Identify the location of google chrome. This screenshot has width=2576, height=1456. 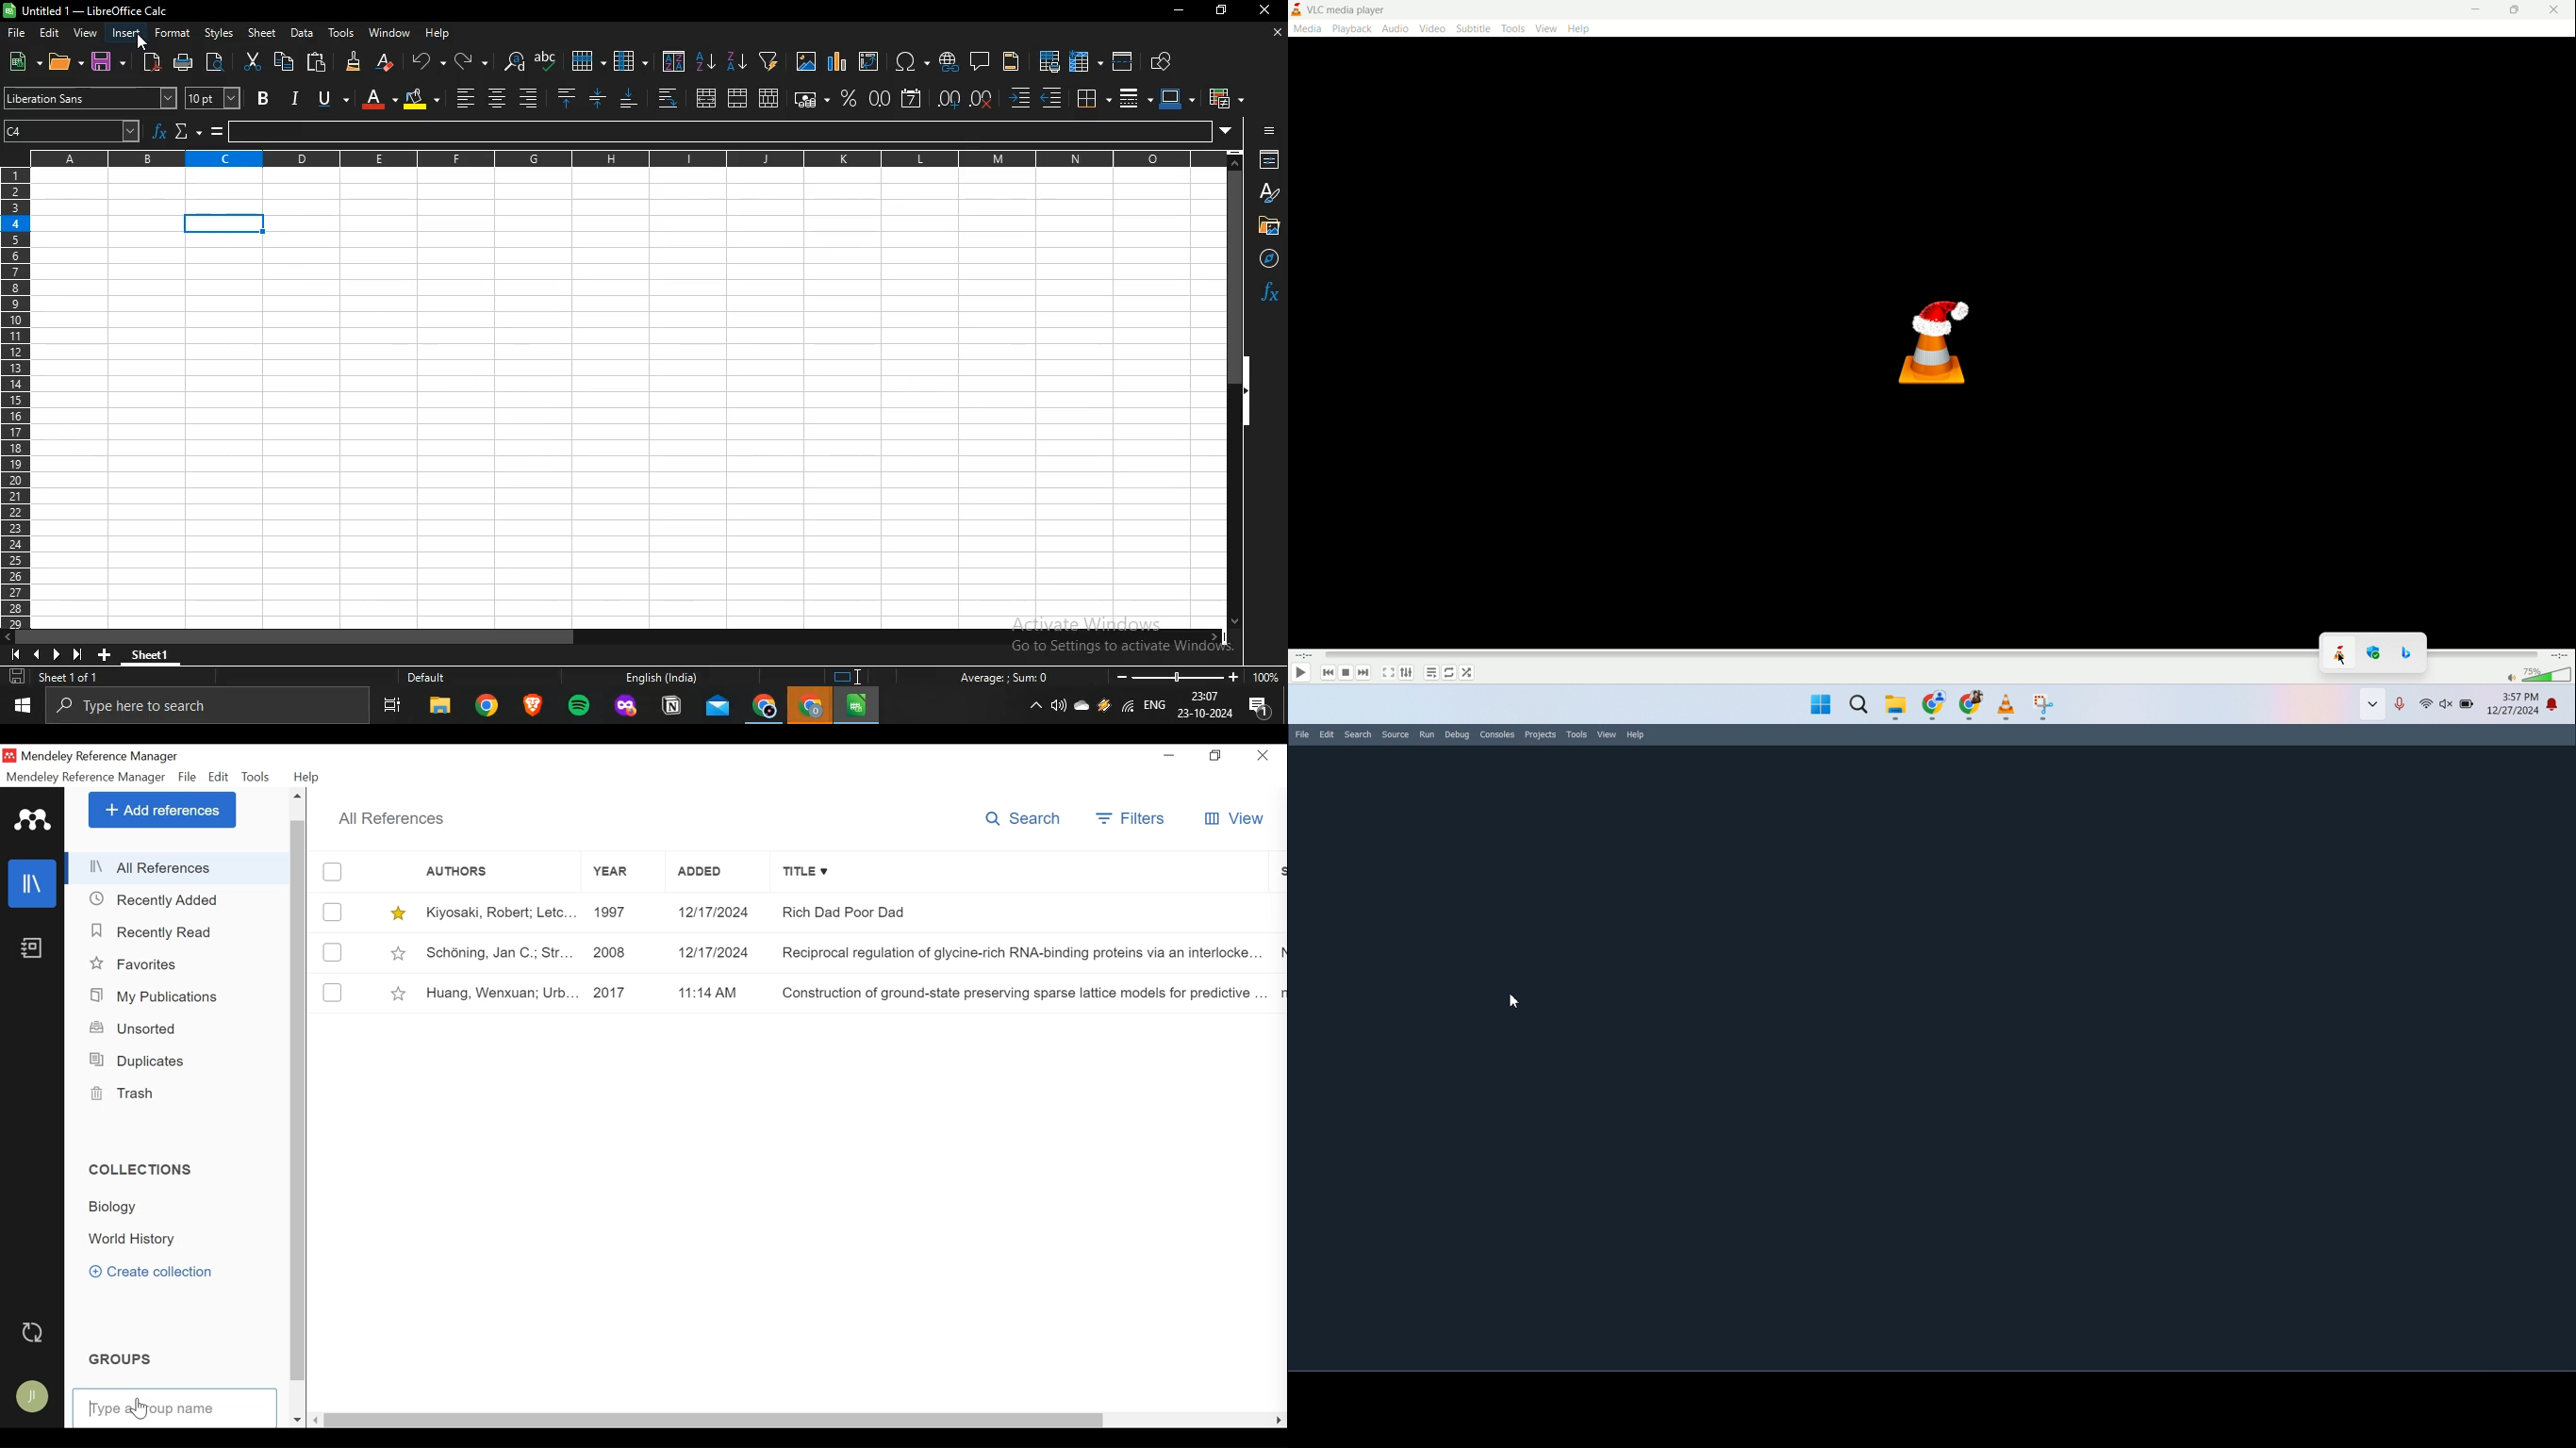
(487, 708).